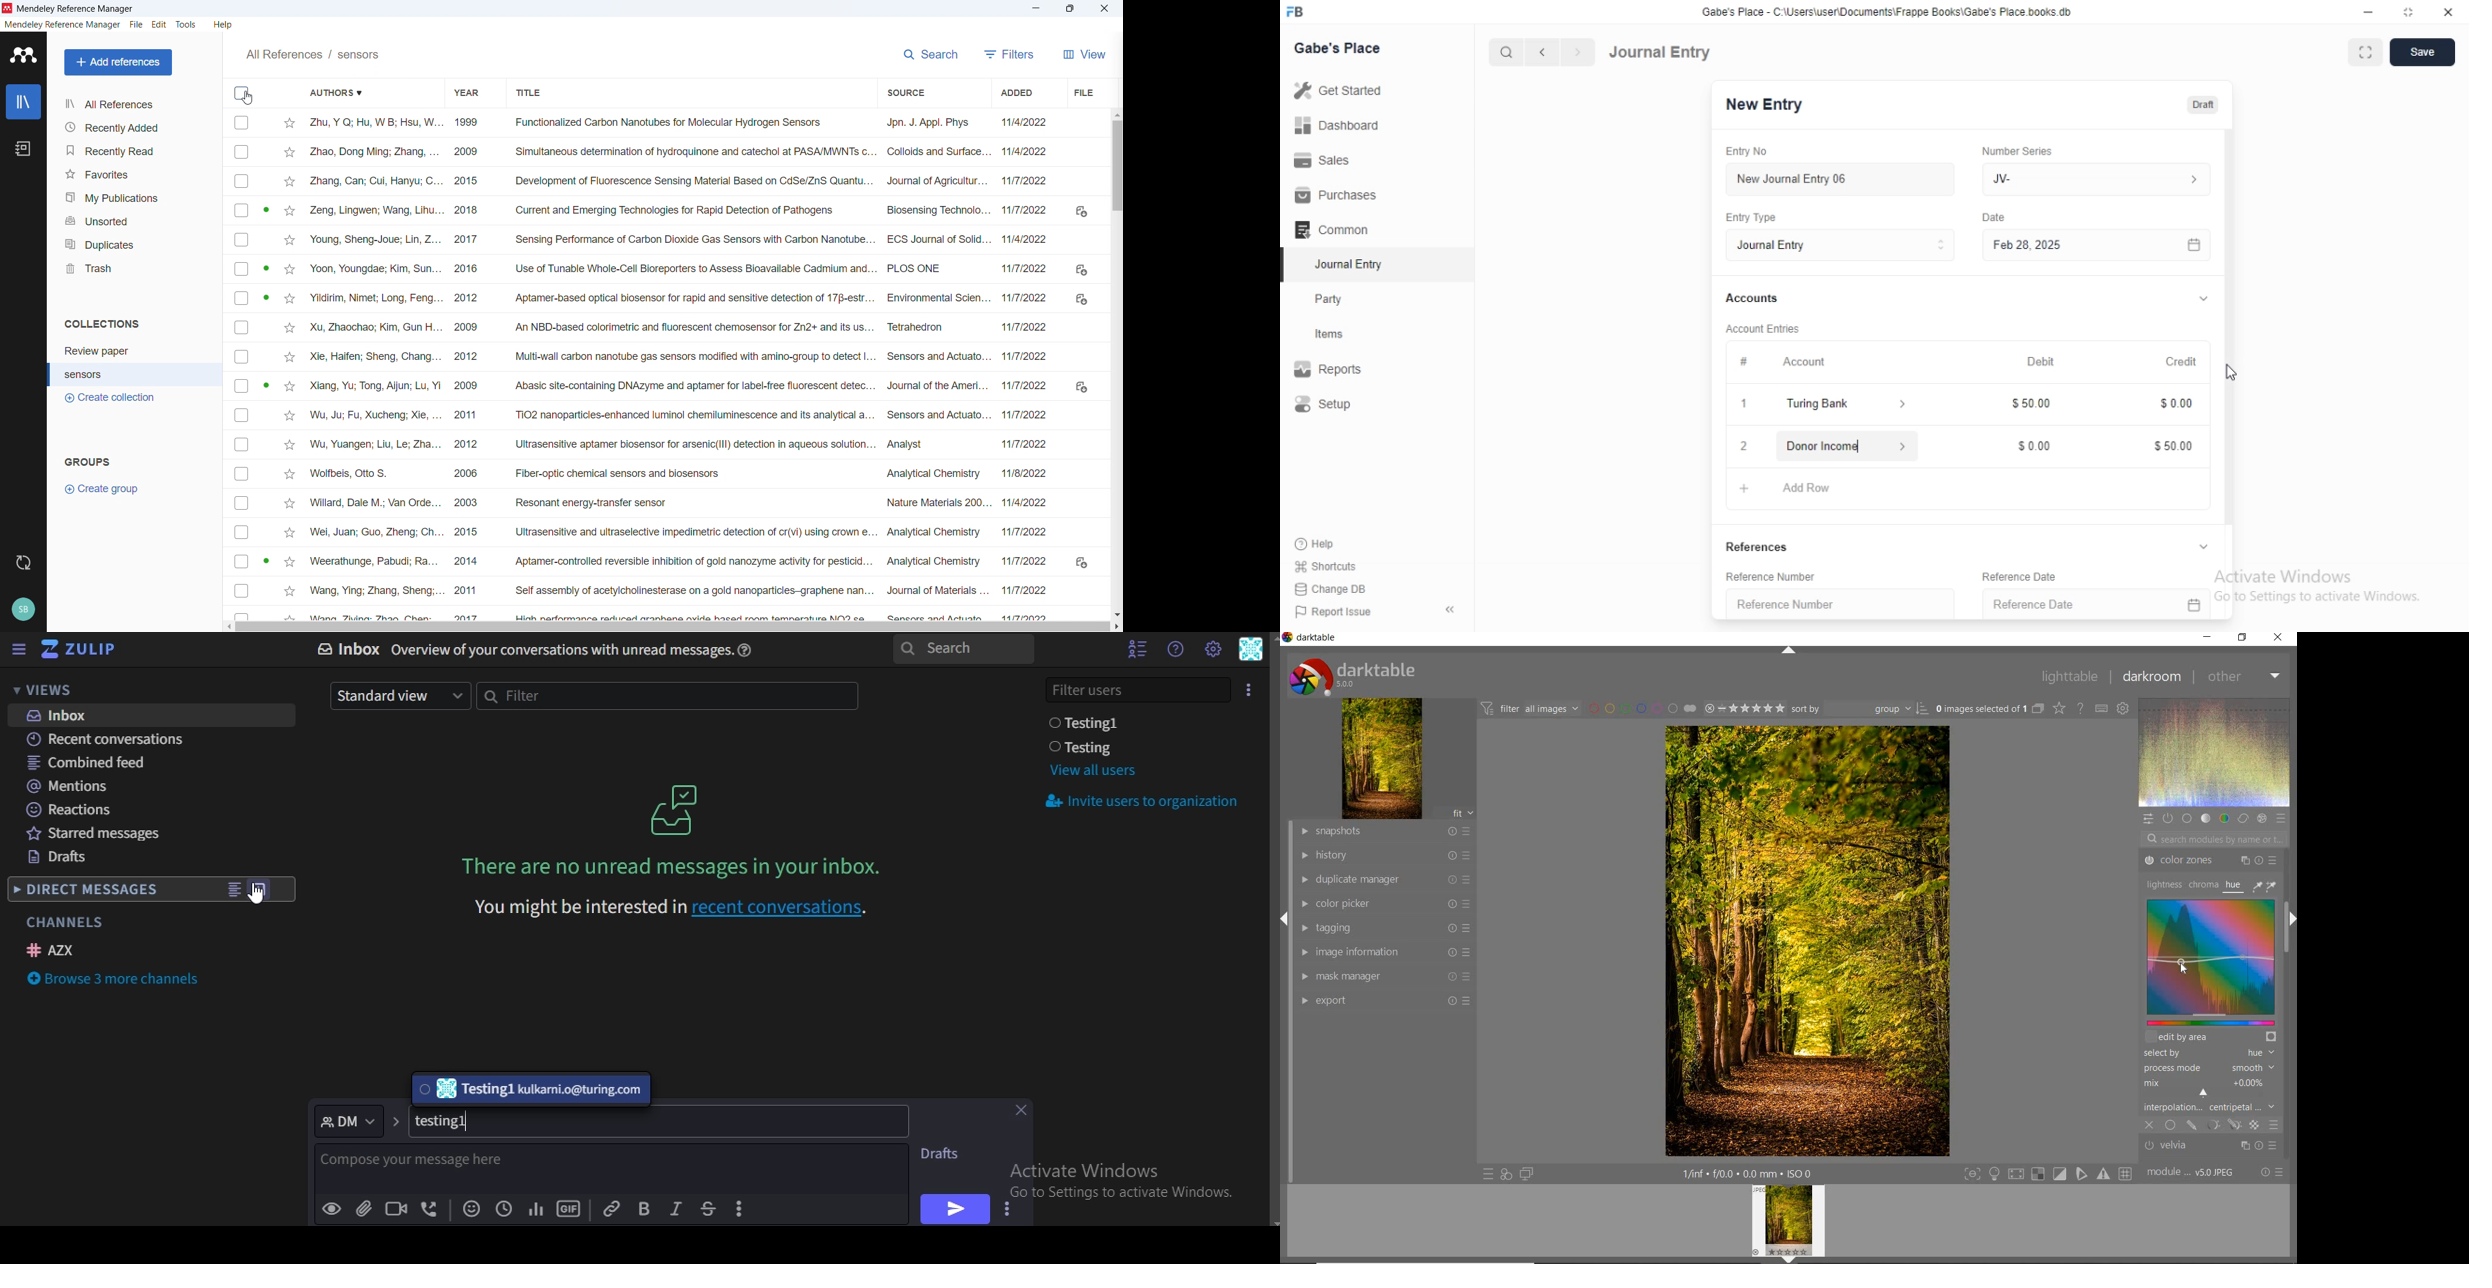 This screenshot has height=1288, width=2492. What do you see at coordinates (1140, 688) in the screenshot?
I see `filter users` at bounding box center [1140, 688].